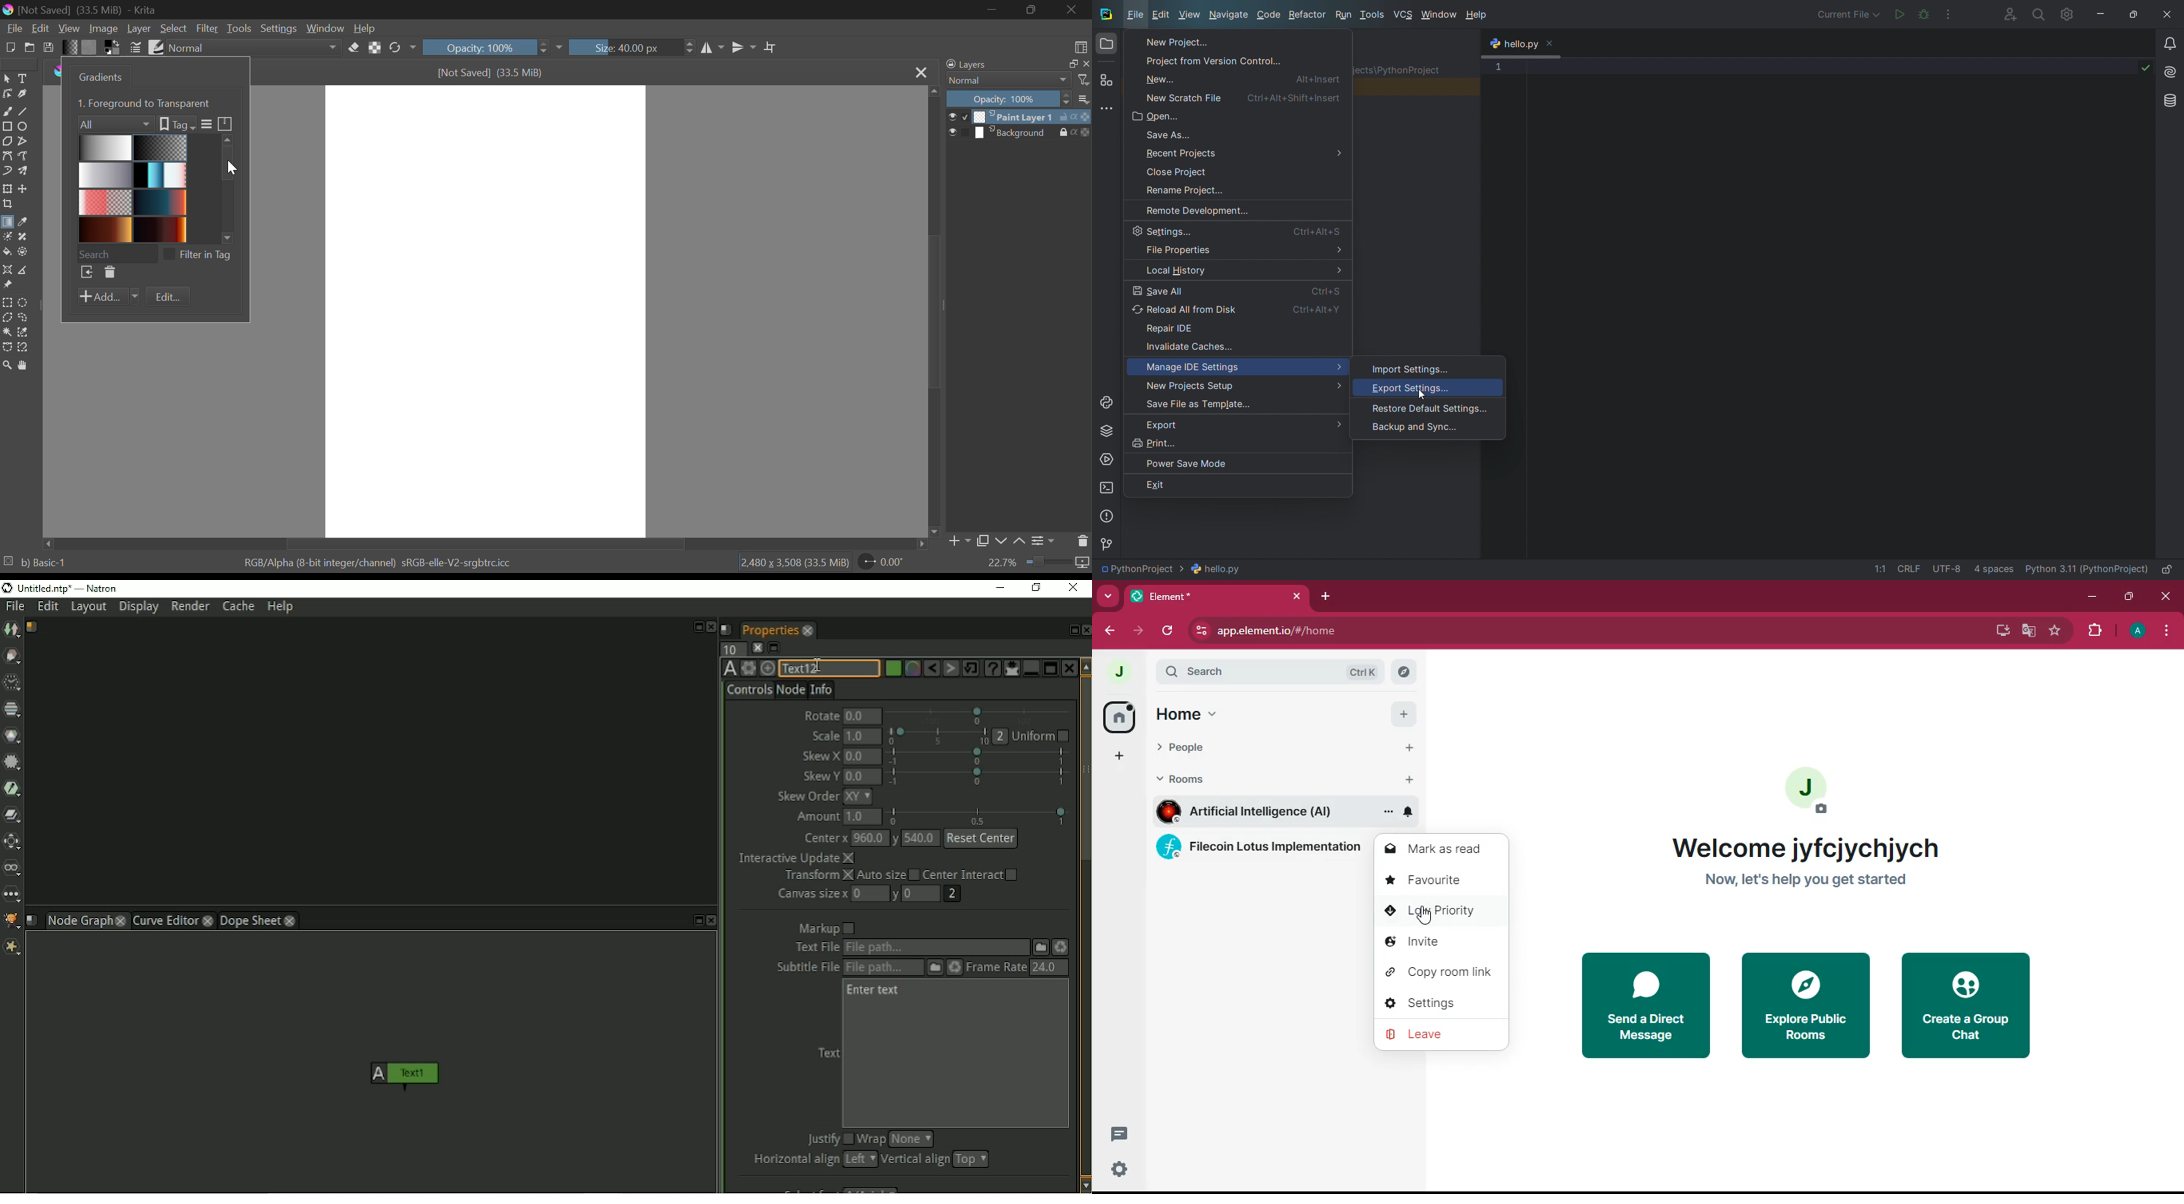 The height and width of the screenshot is (1204, 2184). What do you see at coordinates (1412, 780) in the screenshot?
I see `add rooms` at bounding box center [1412, 780].